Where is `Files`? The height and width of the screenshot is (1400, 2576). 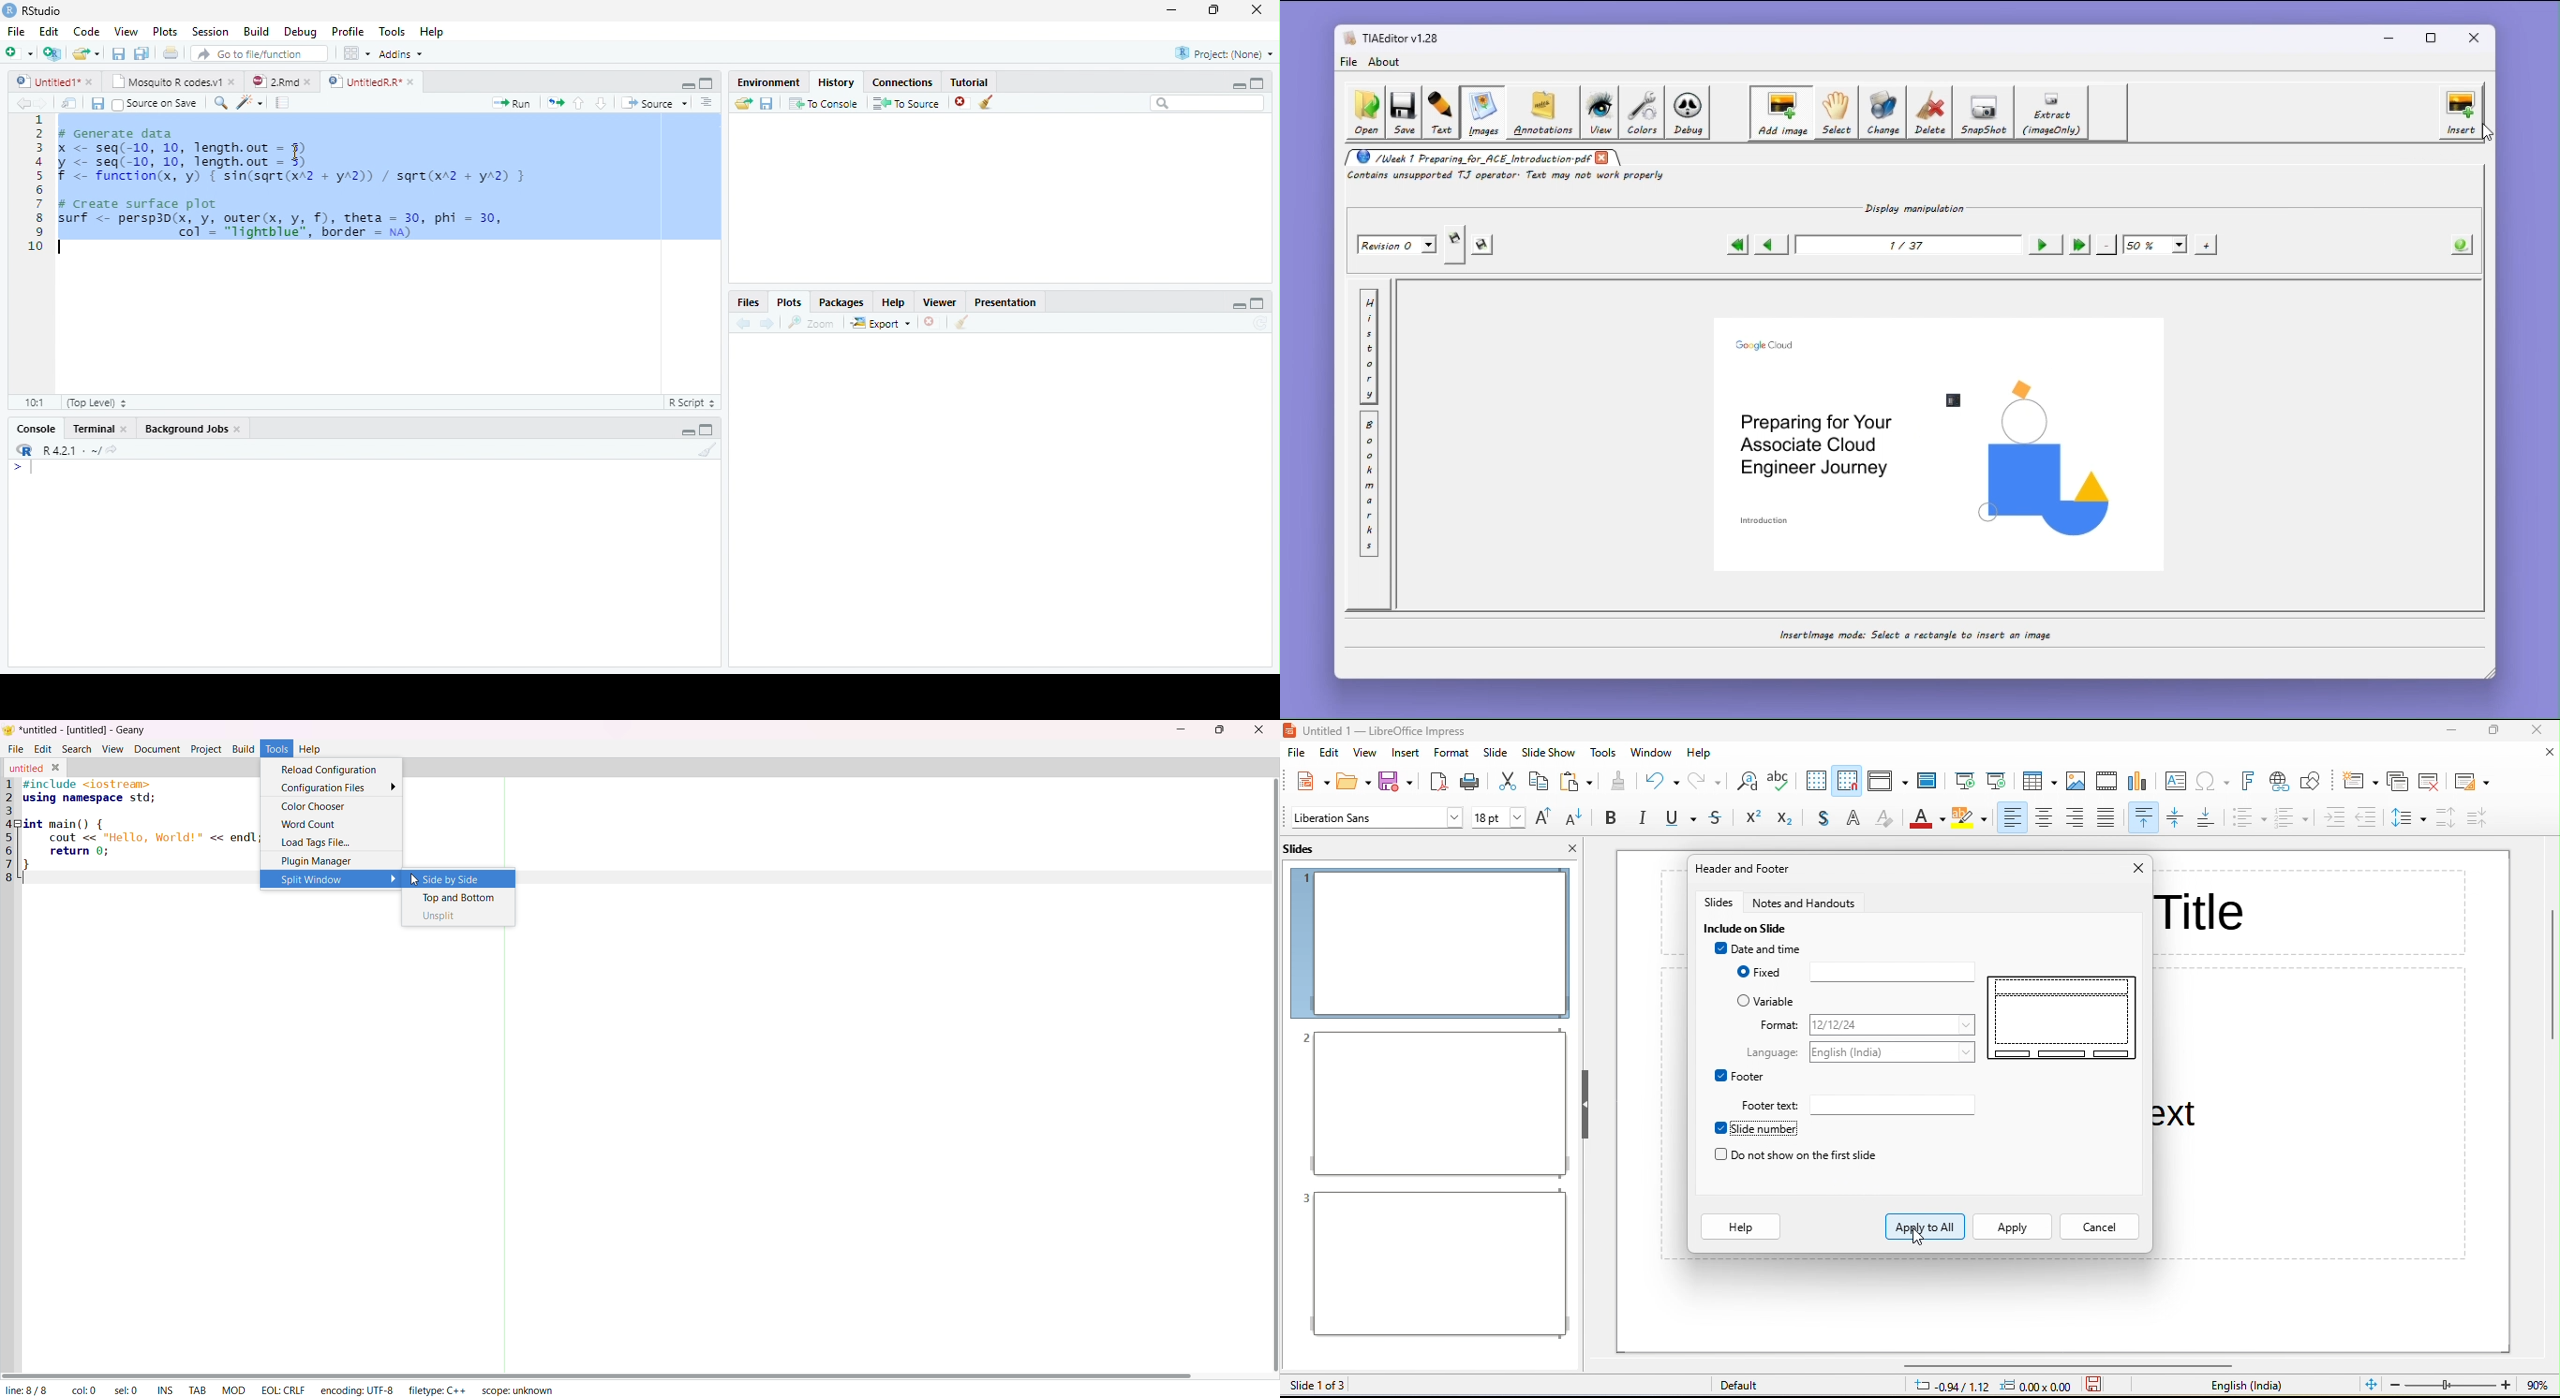 Files is located at coordinates (750, 302).